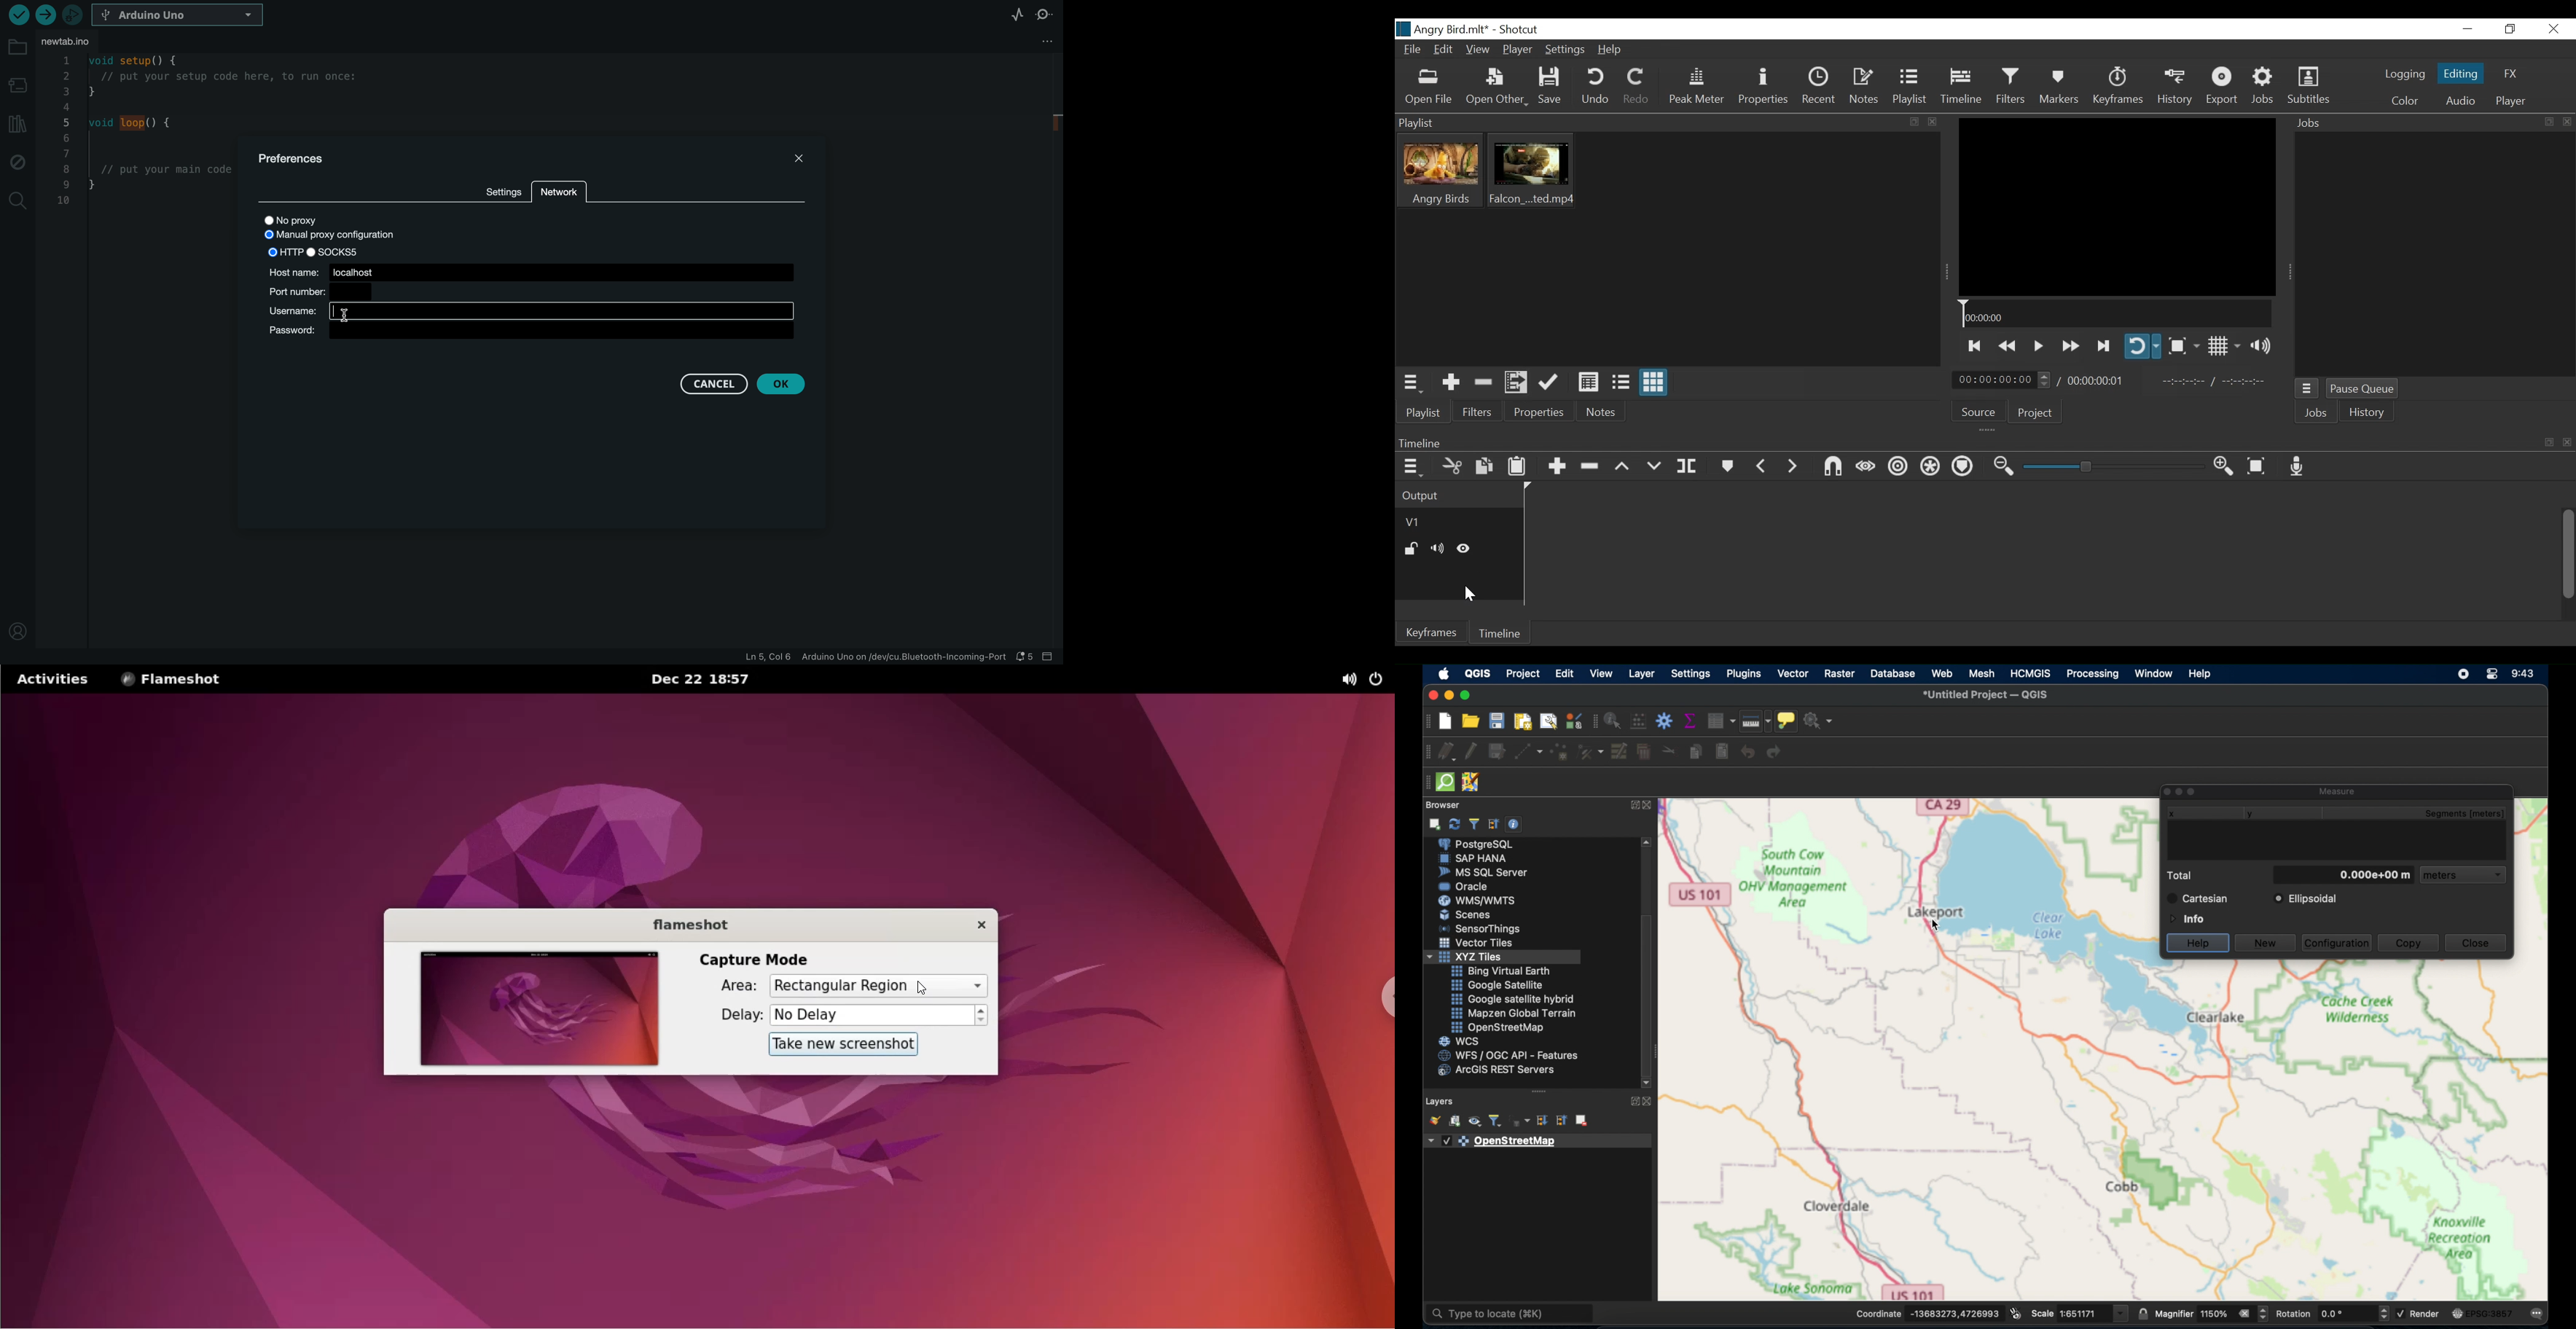 The image size is (2576, 1344). I want to click on Jobs, so click(2262, 87).